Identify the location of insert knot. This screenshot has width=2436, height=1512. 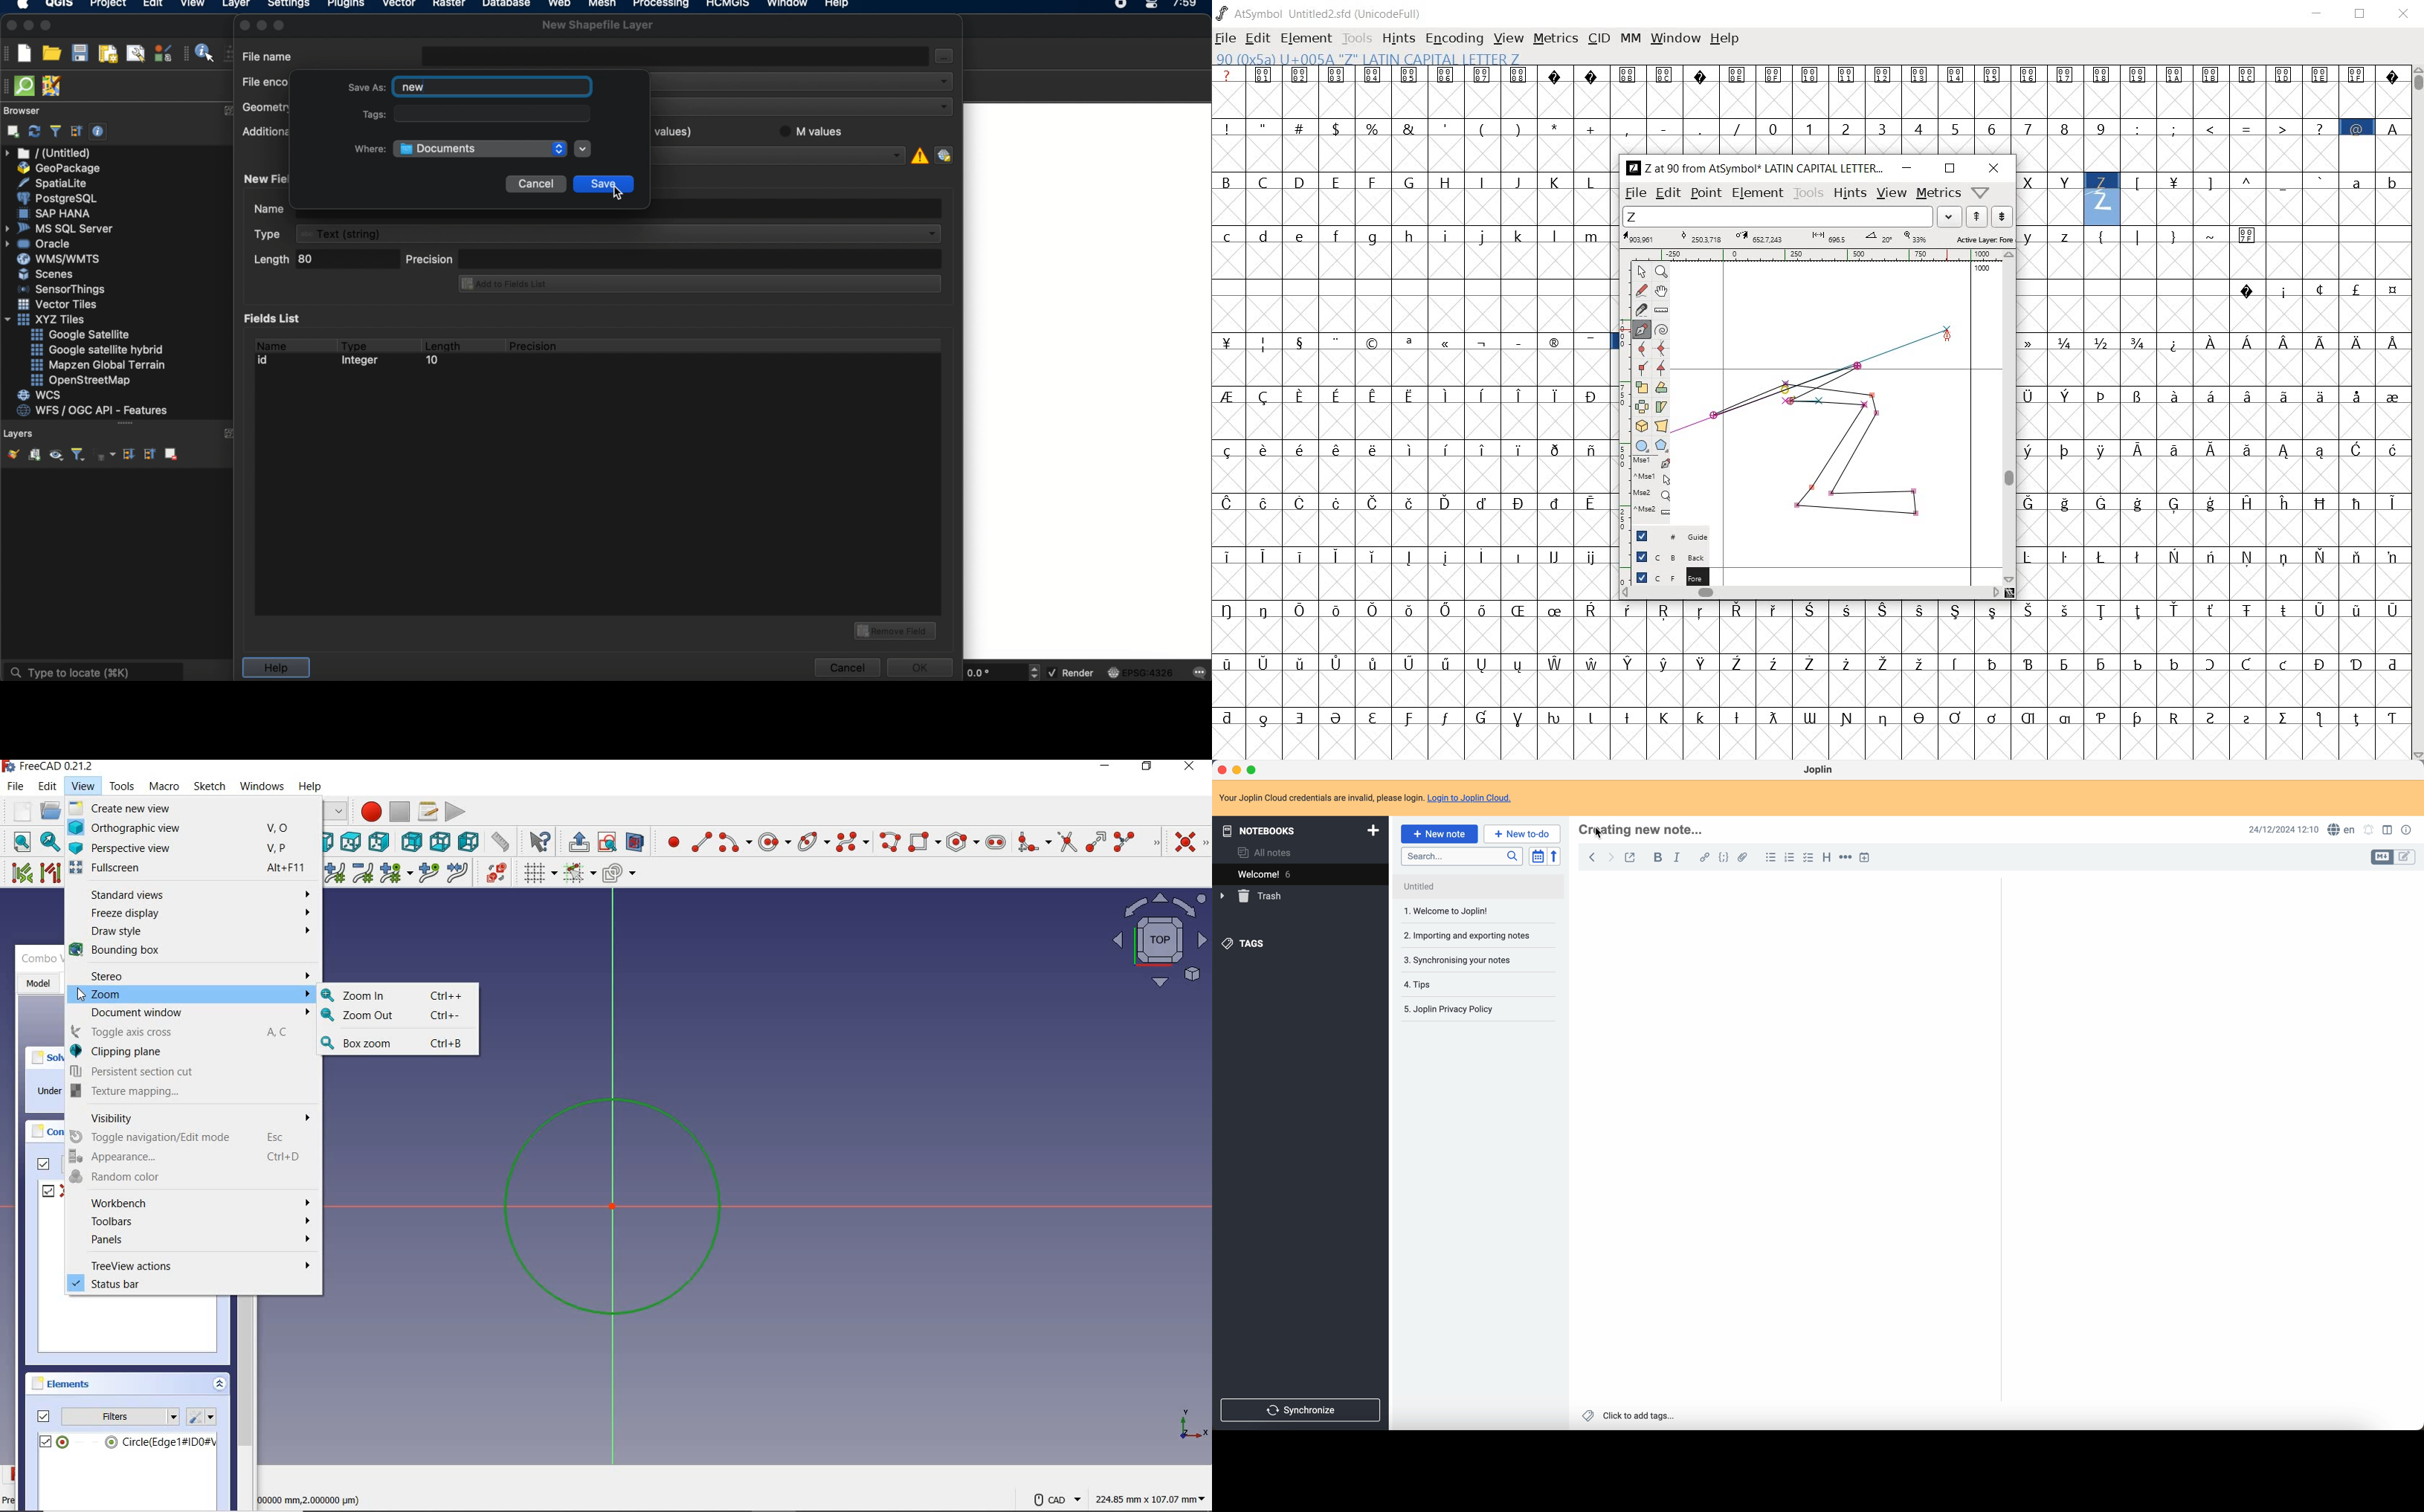
(427, 872).